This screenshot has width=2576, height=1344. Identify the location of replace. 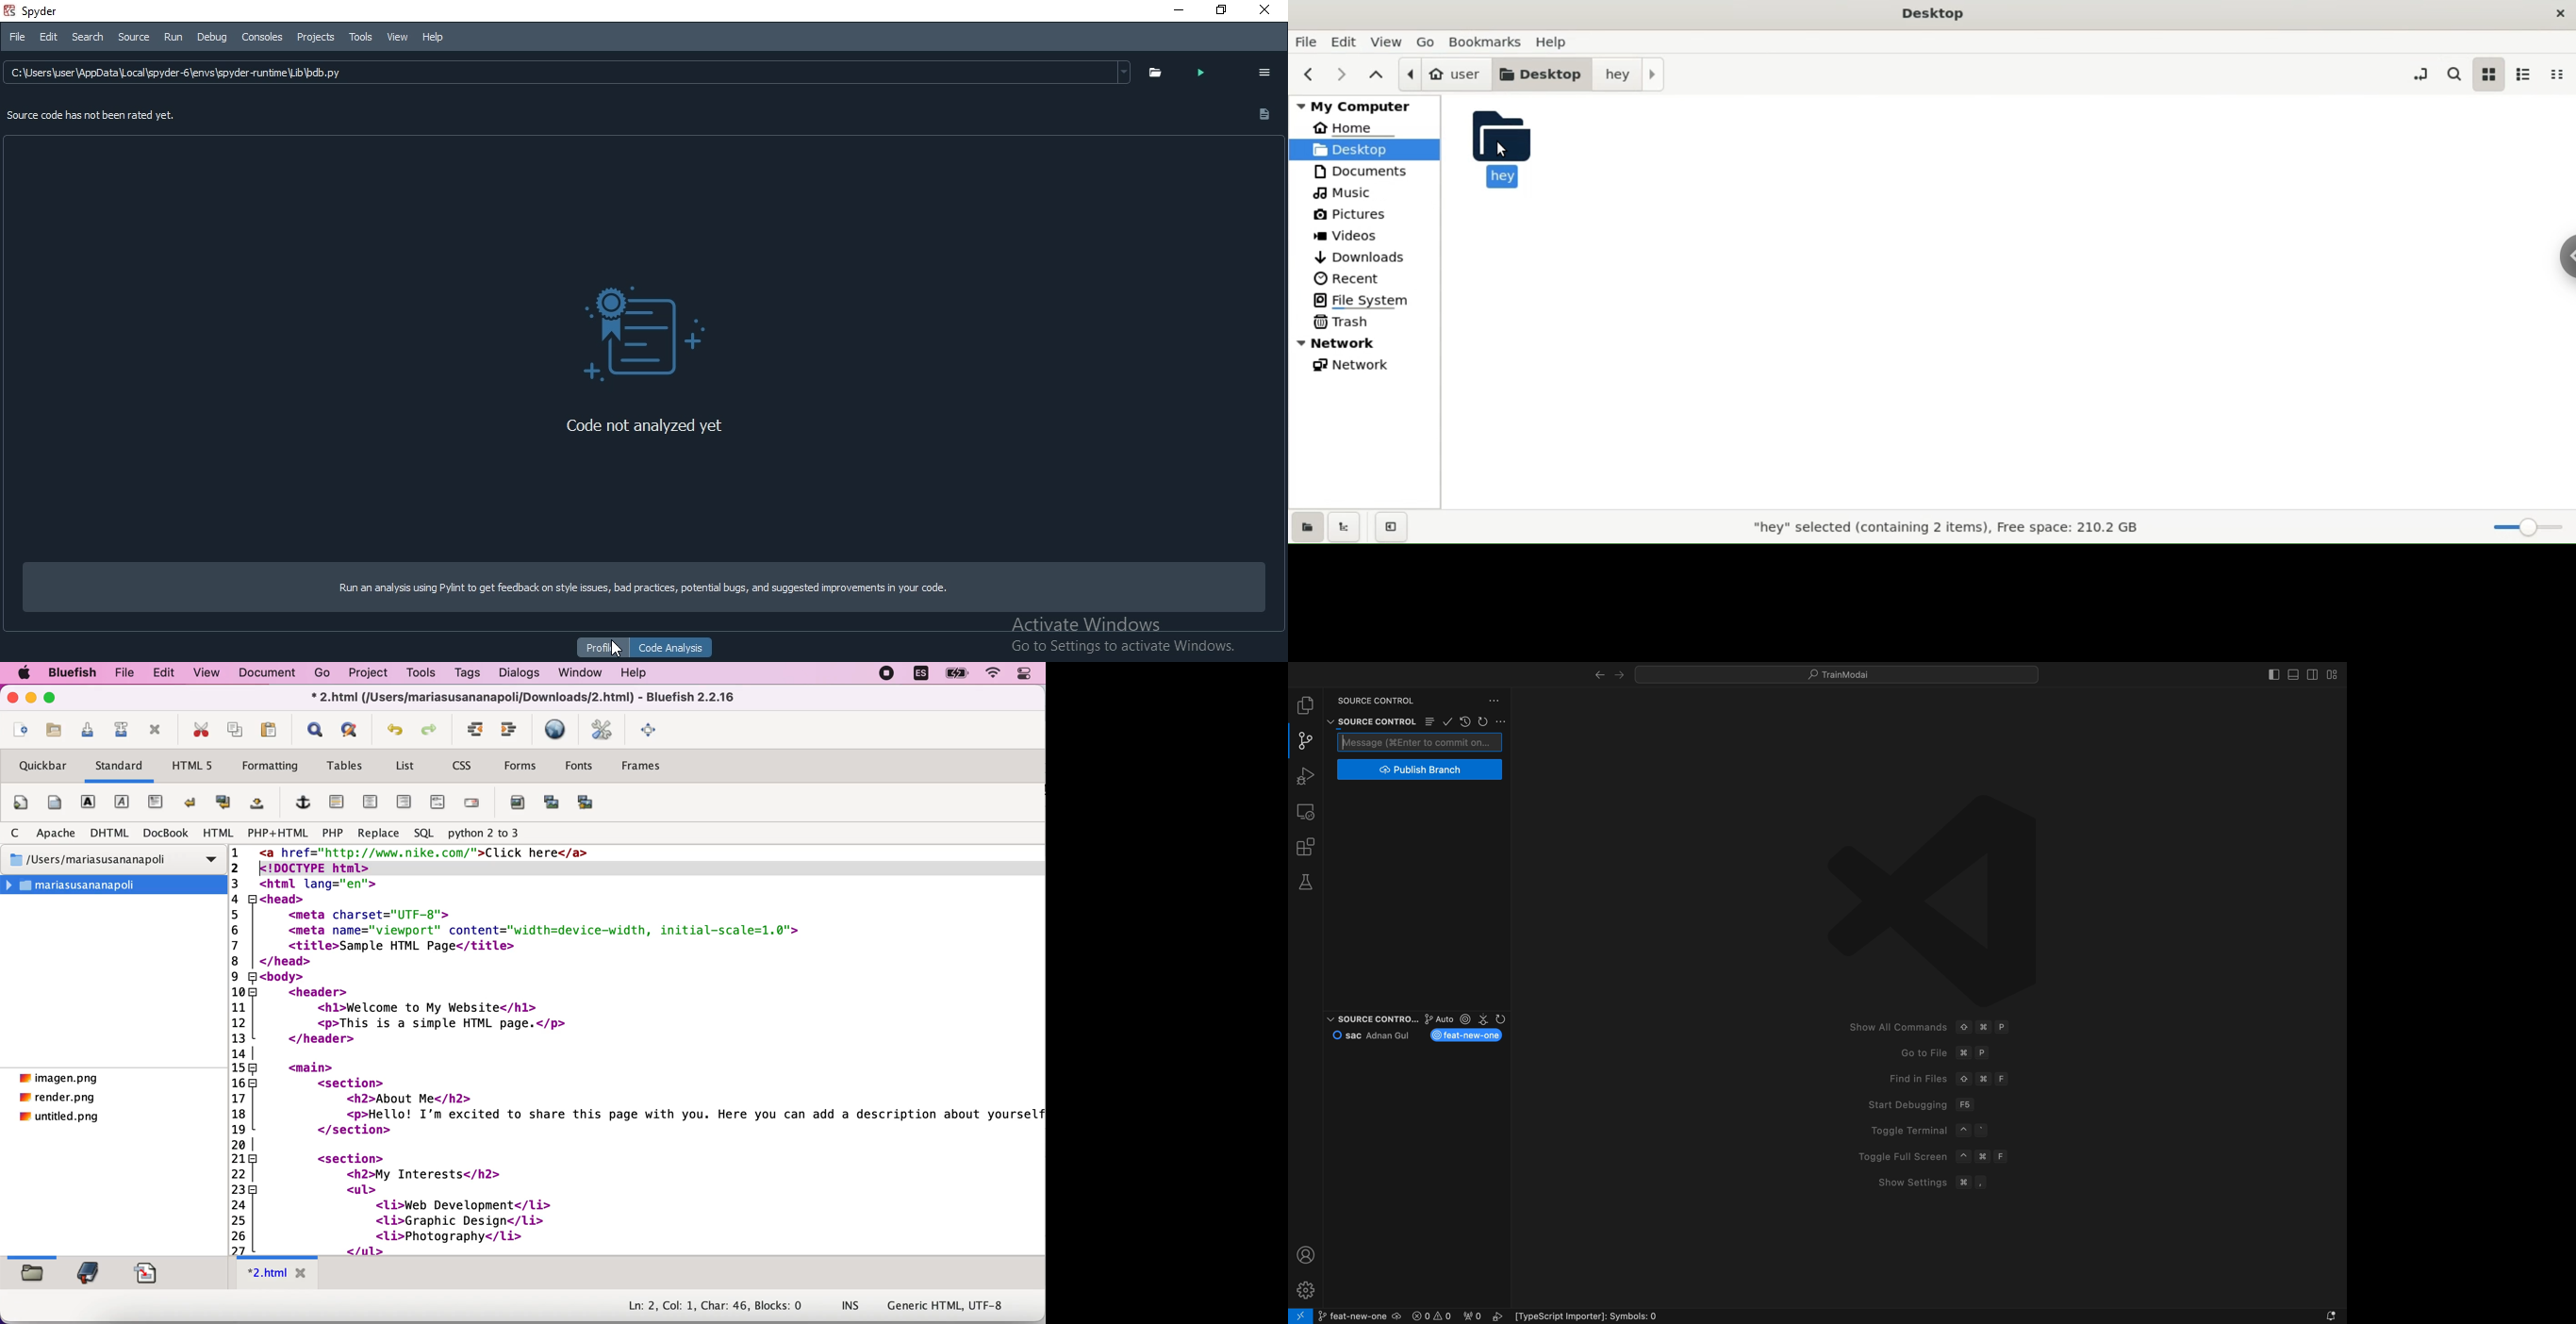
(376, 833).